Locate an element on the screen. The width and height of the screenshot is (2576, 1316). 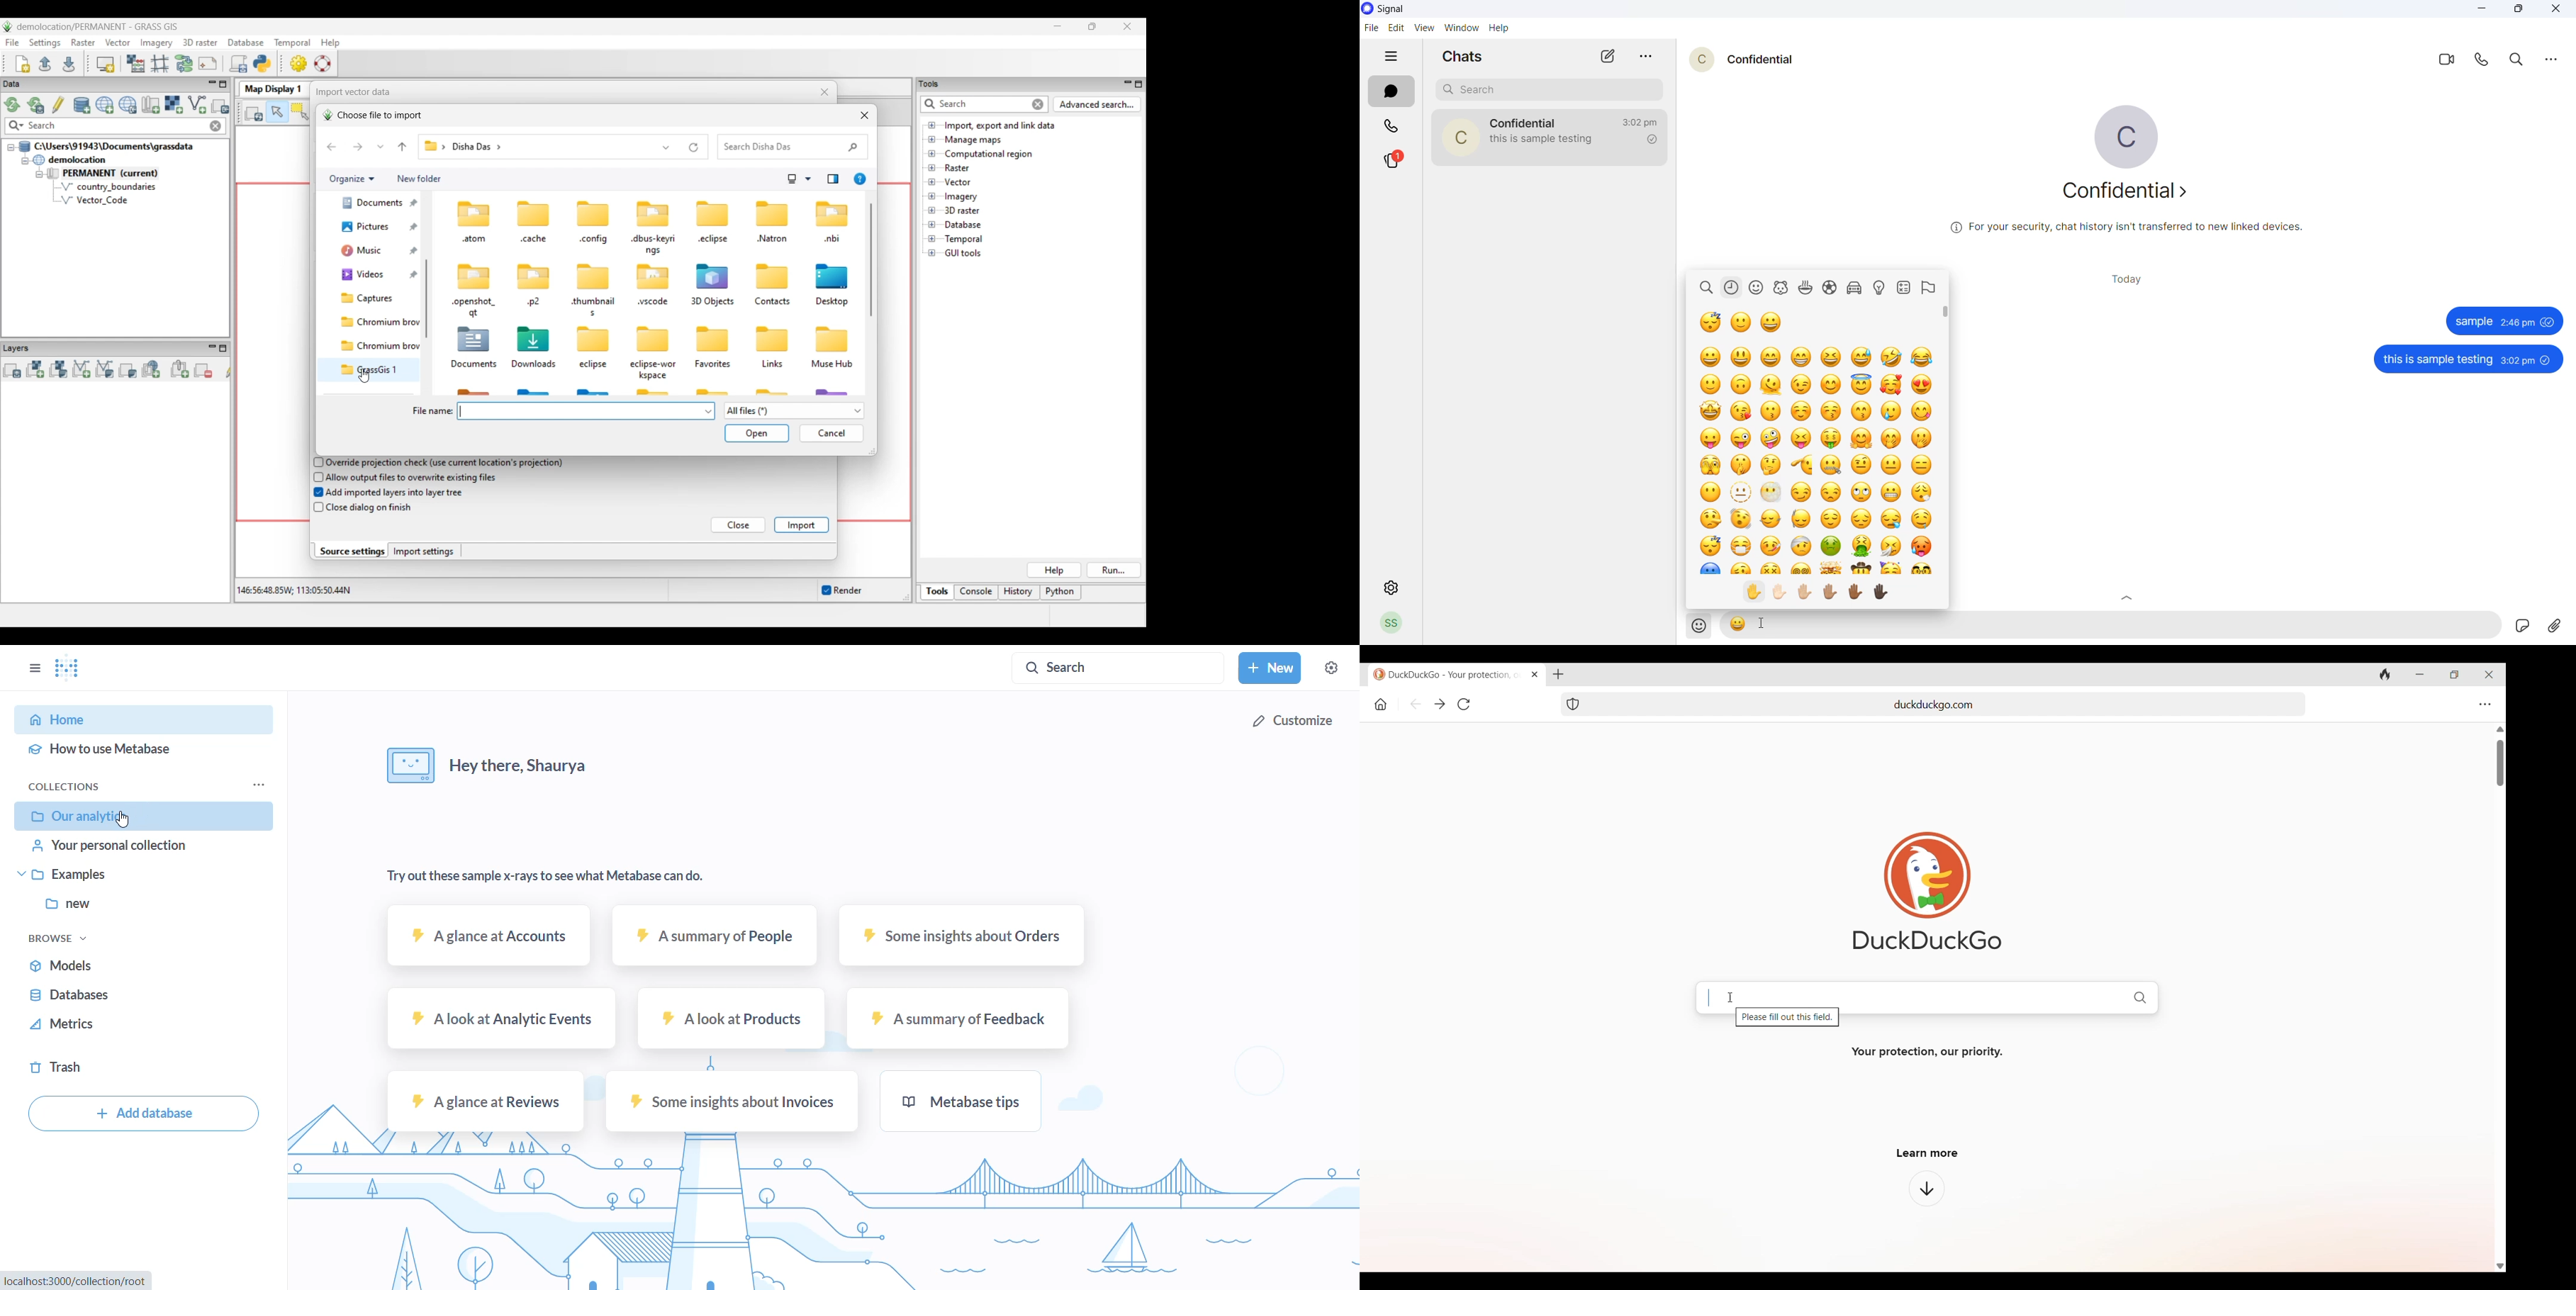
sample is located at coordinates (2474, 321).